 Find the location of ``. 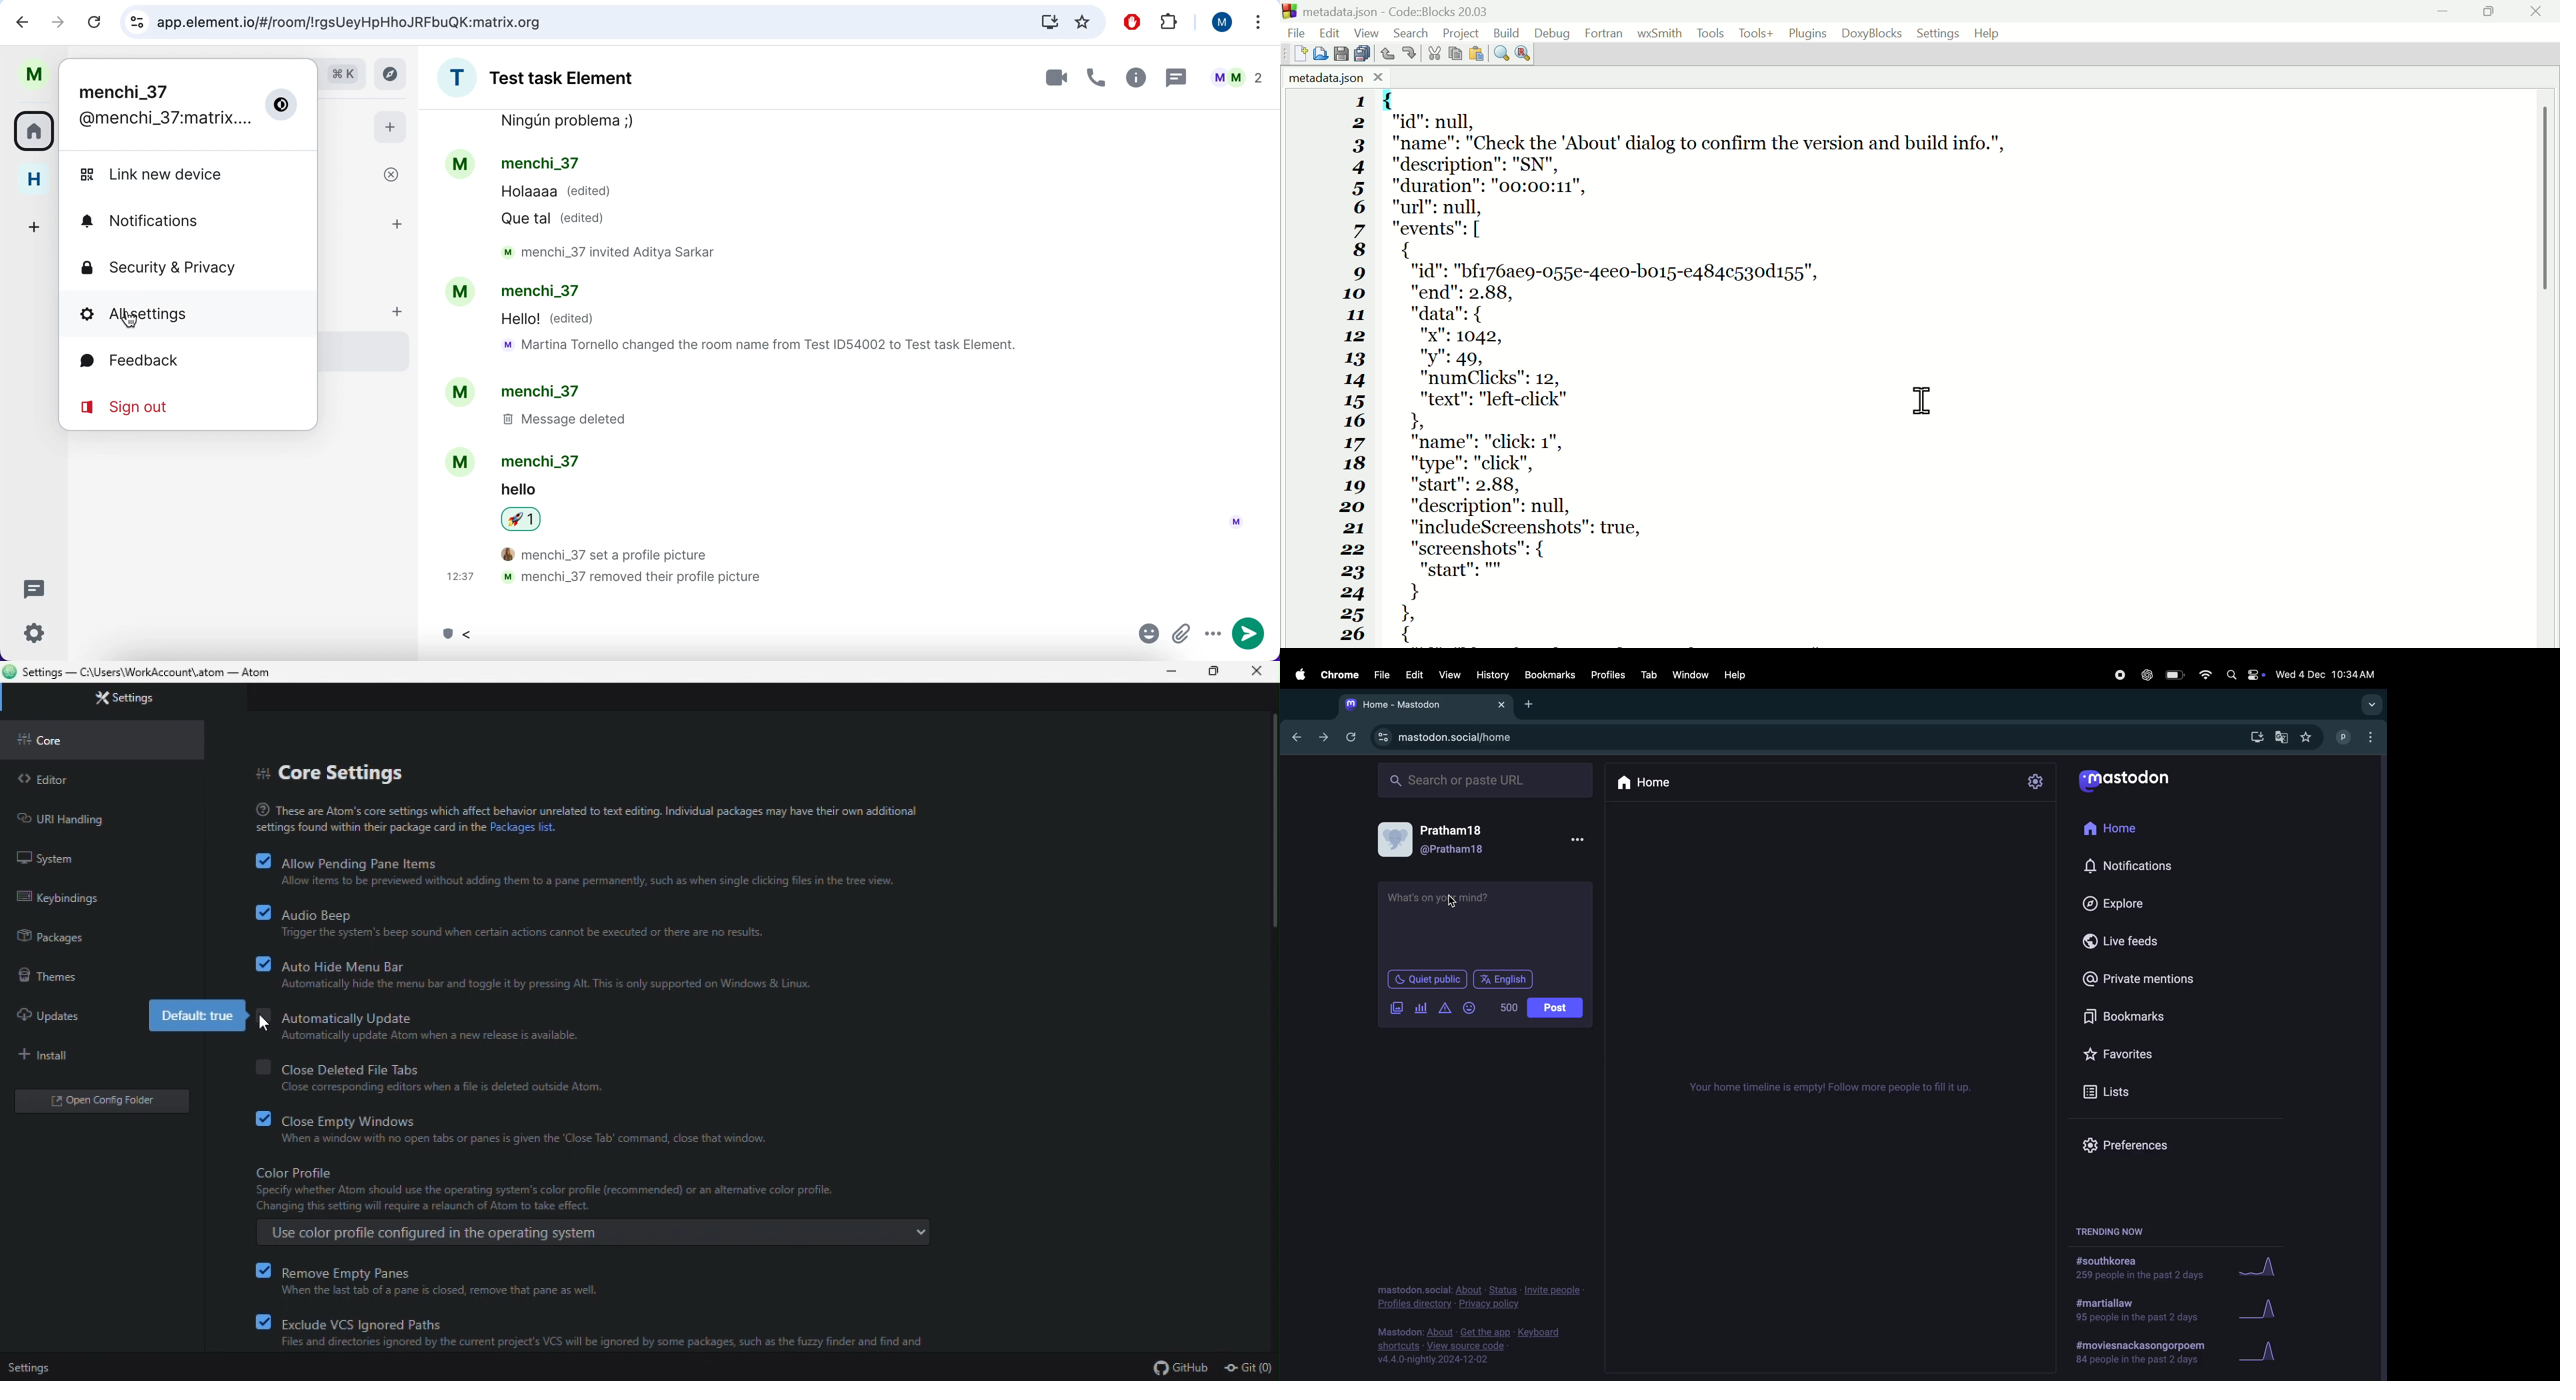

 is located at coordinates (770, 638).